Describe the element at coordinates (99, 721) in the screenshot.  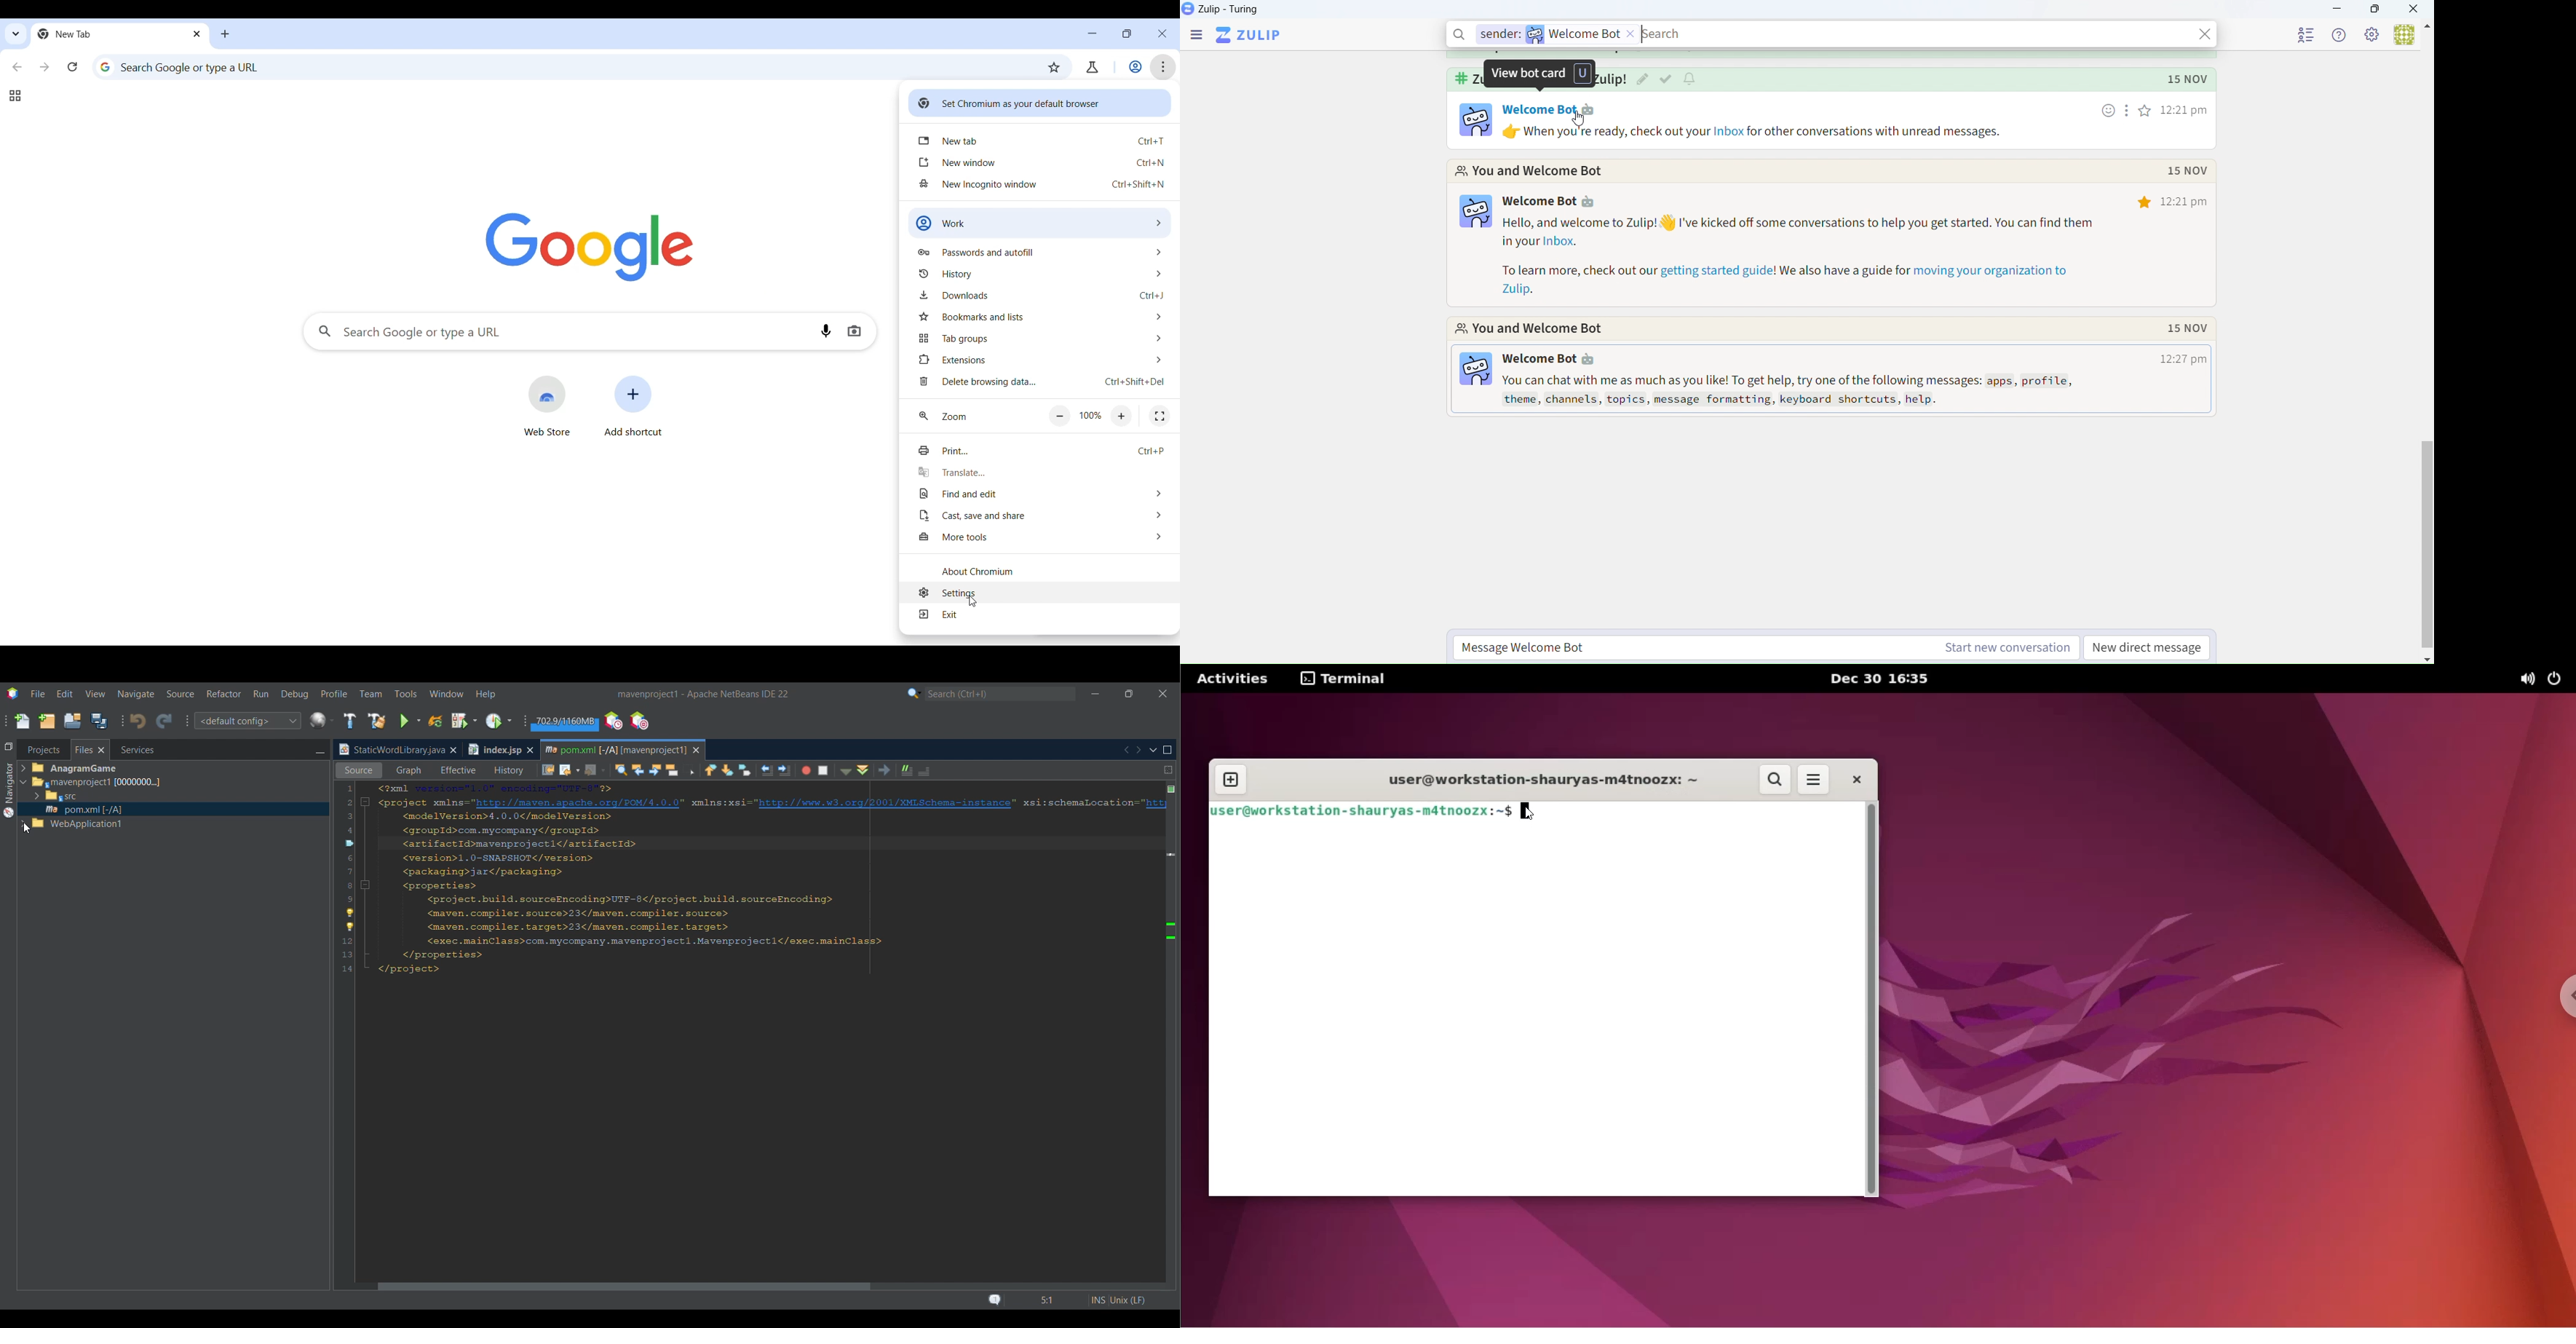
I see `Save all` at that location.